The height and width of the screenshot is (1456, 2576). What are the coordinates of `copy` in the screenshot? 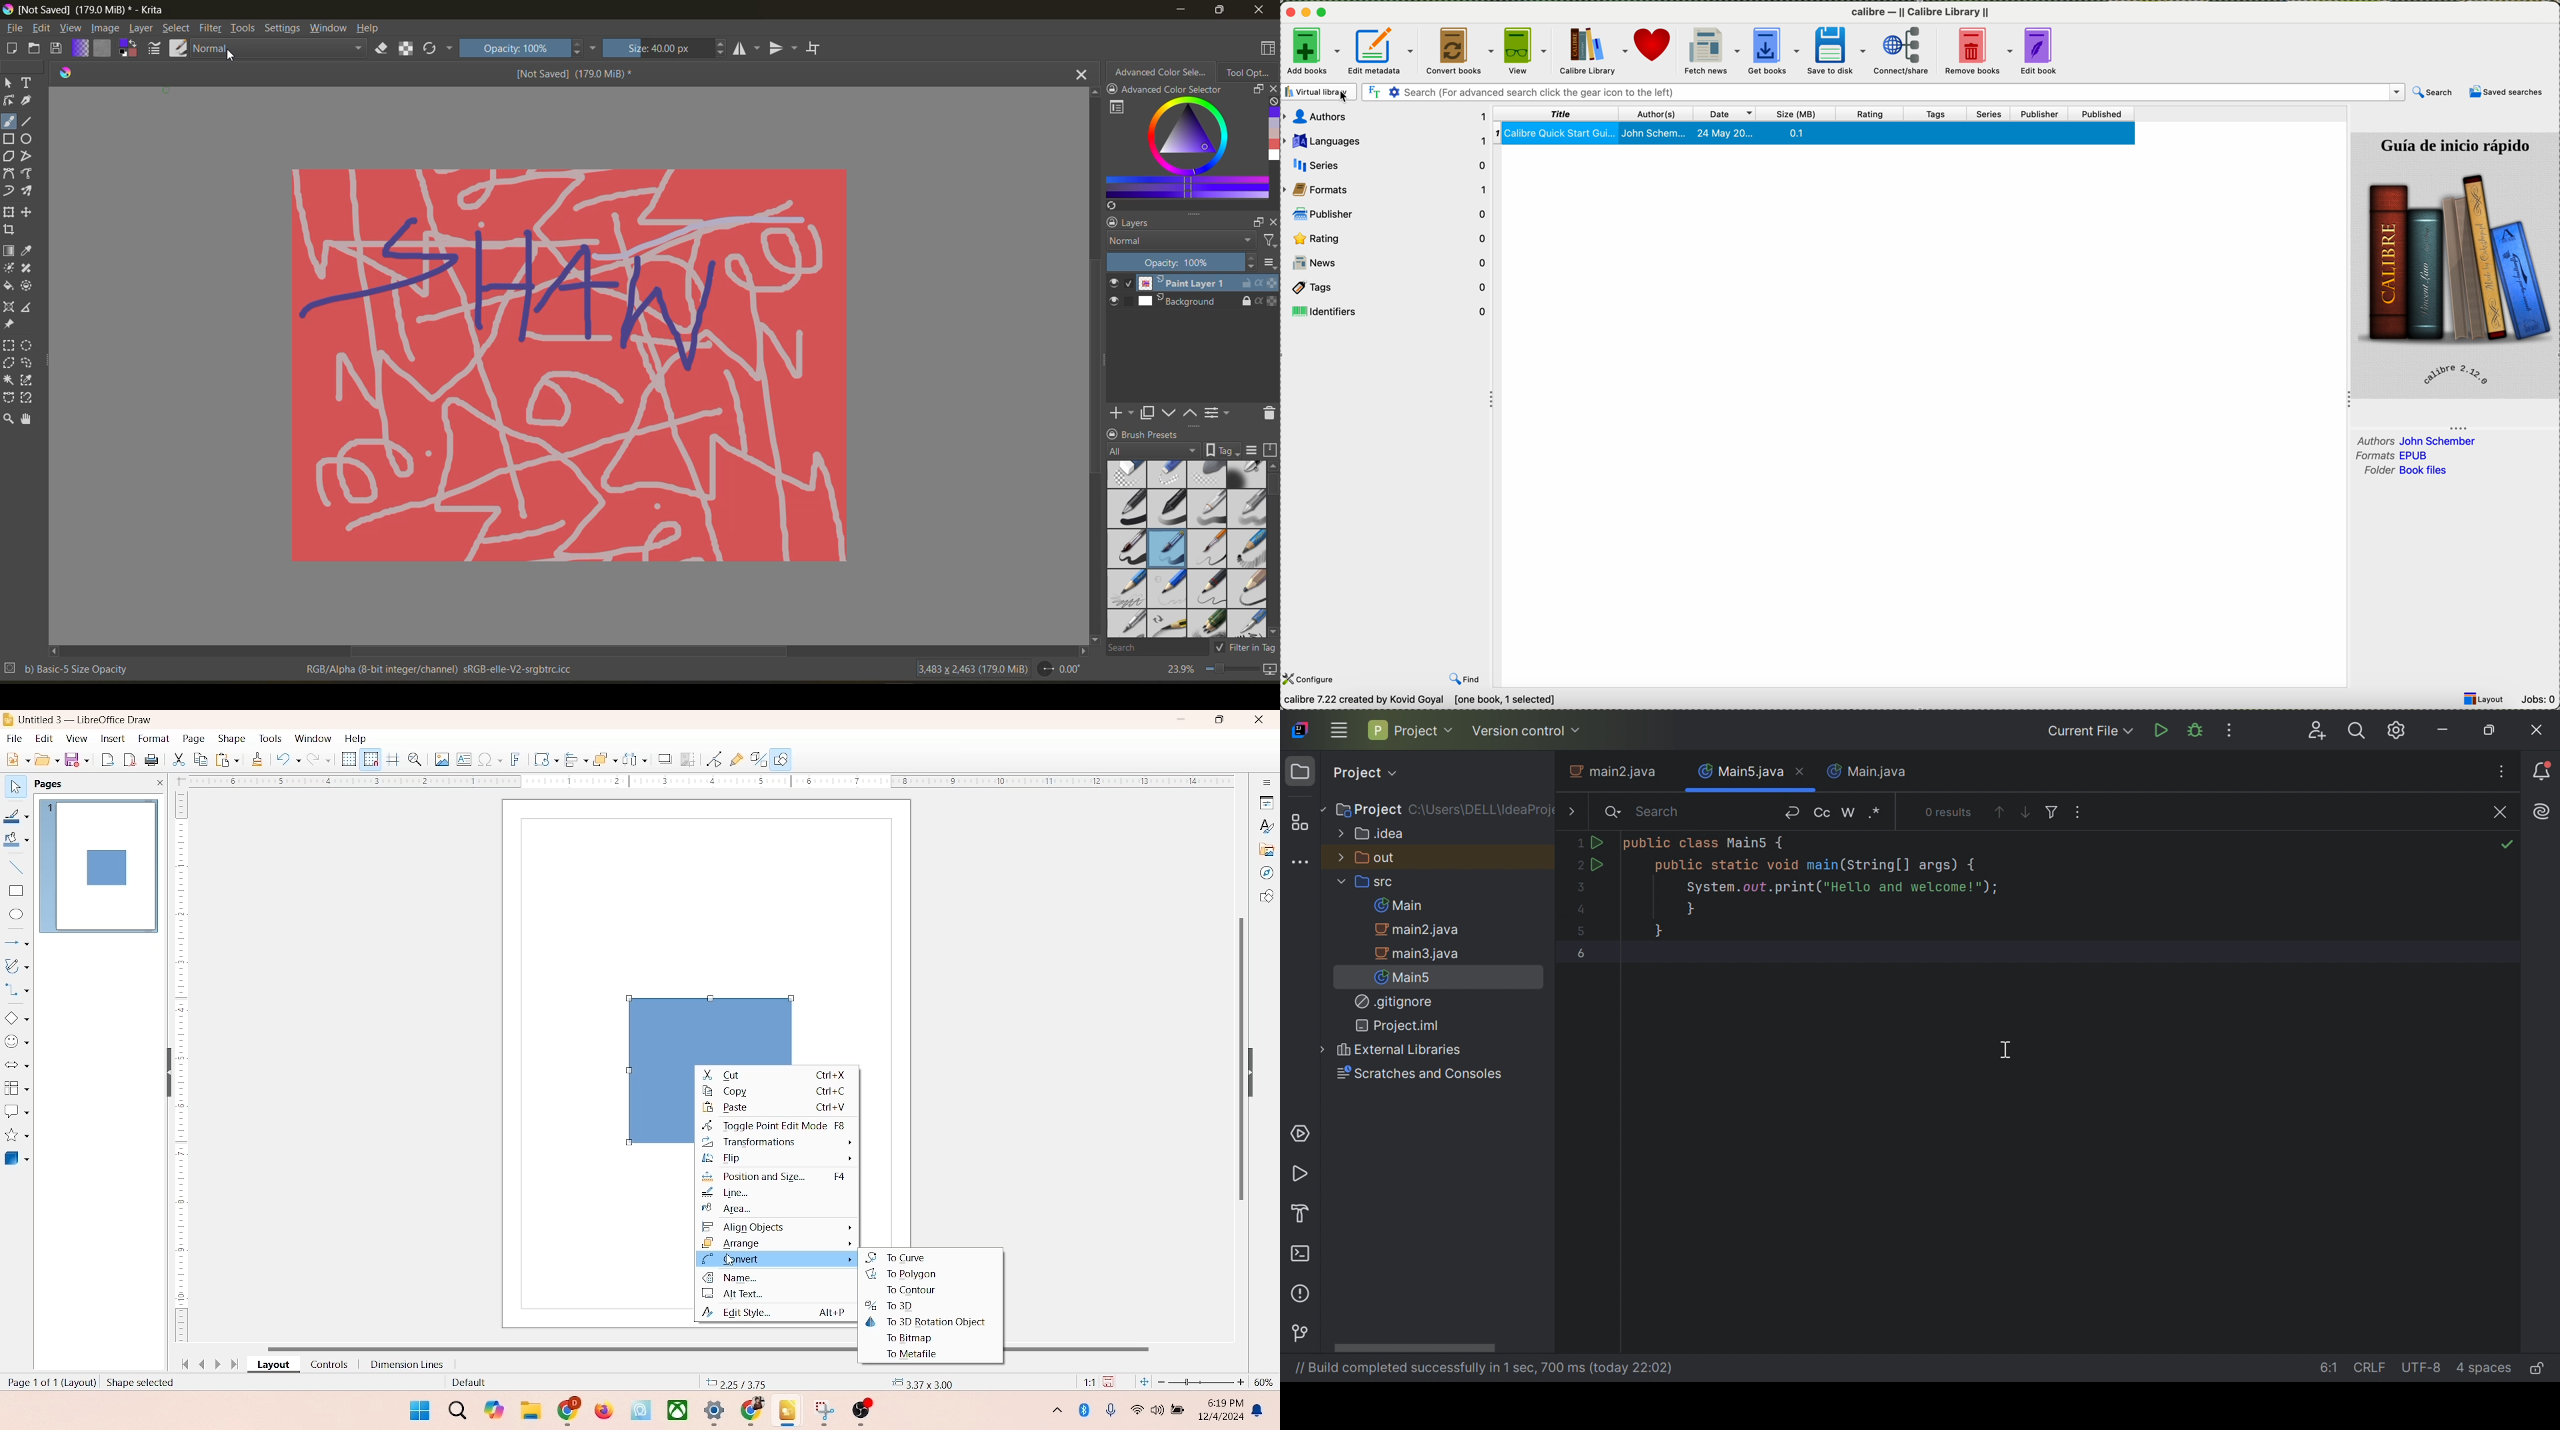 It's located at (778, 1092).